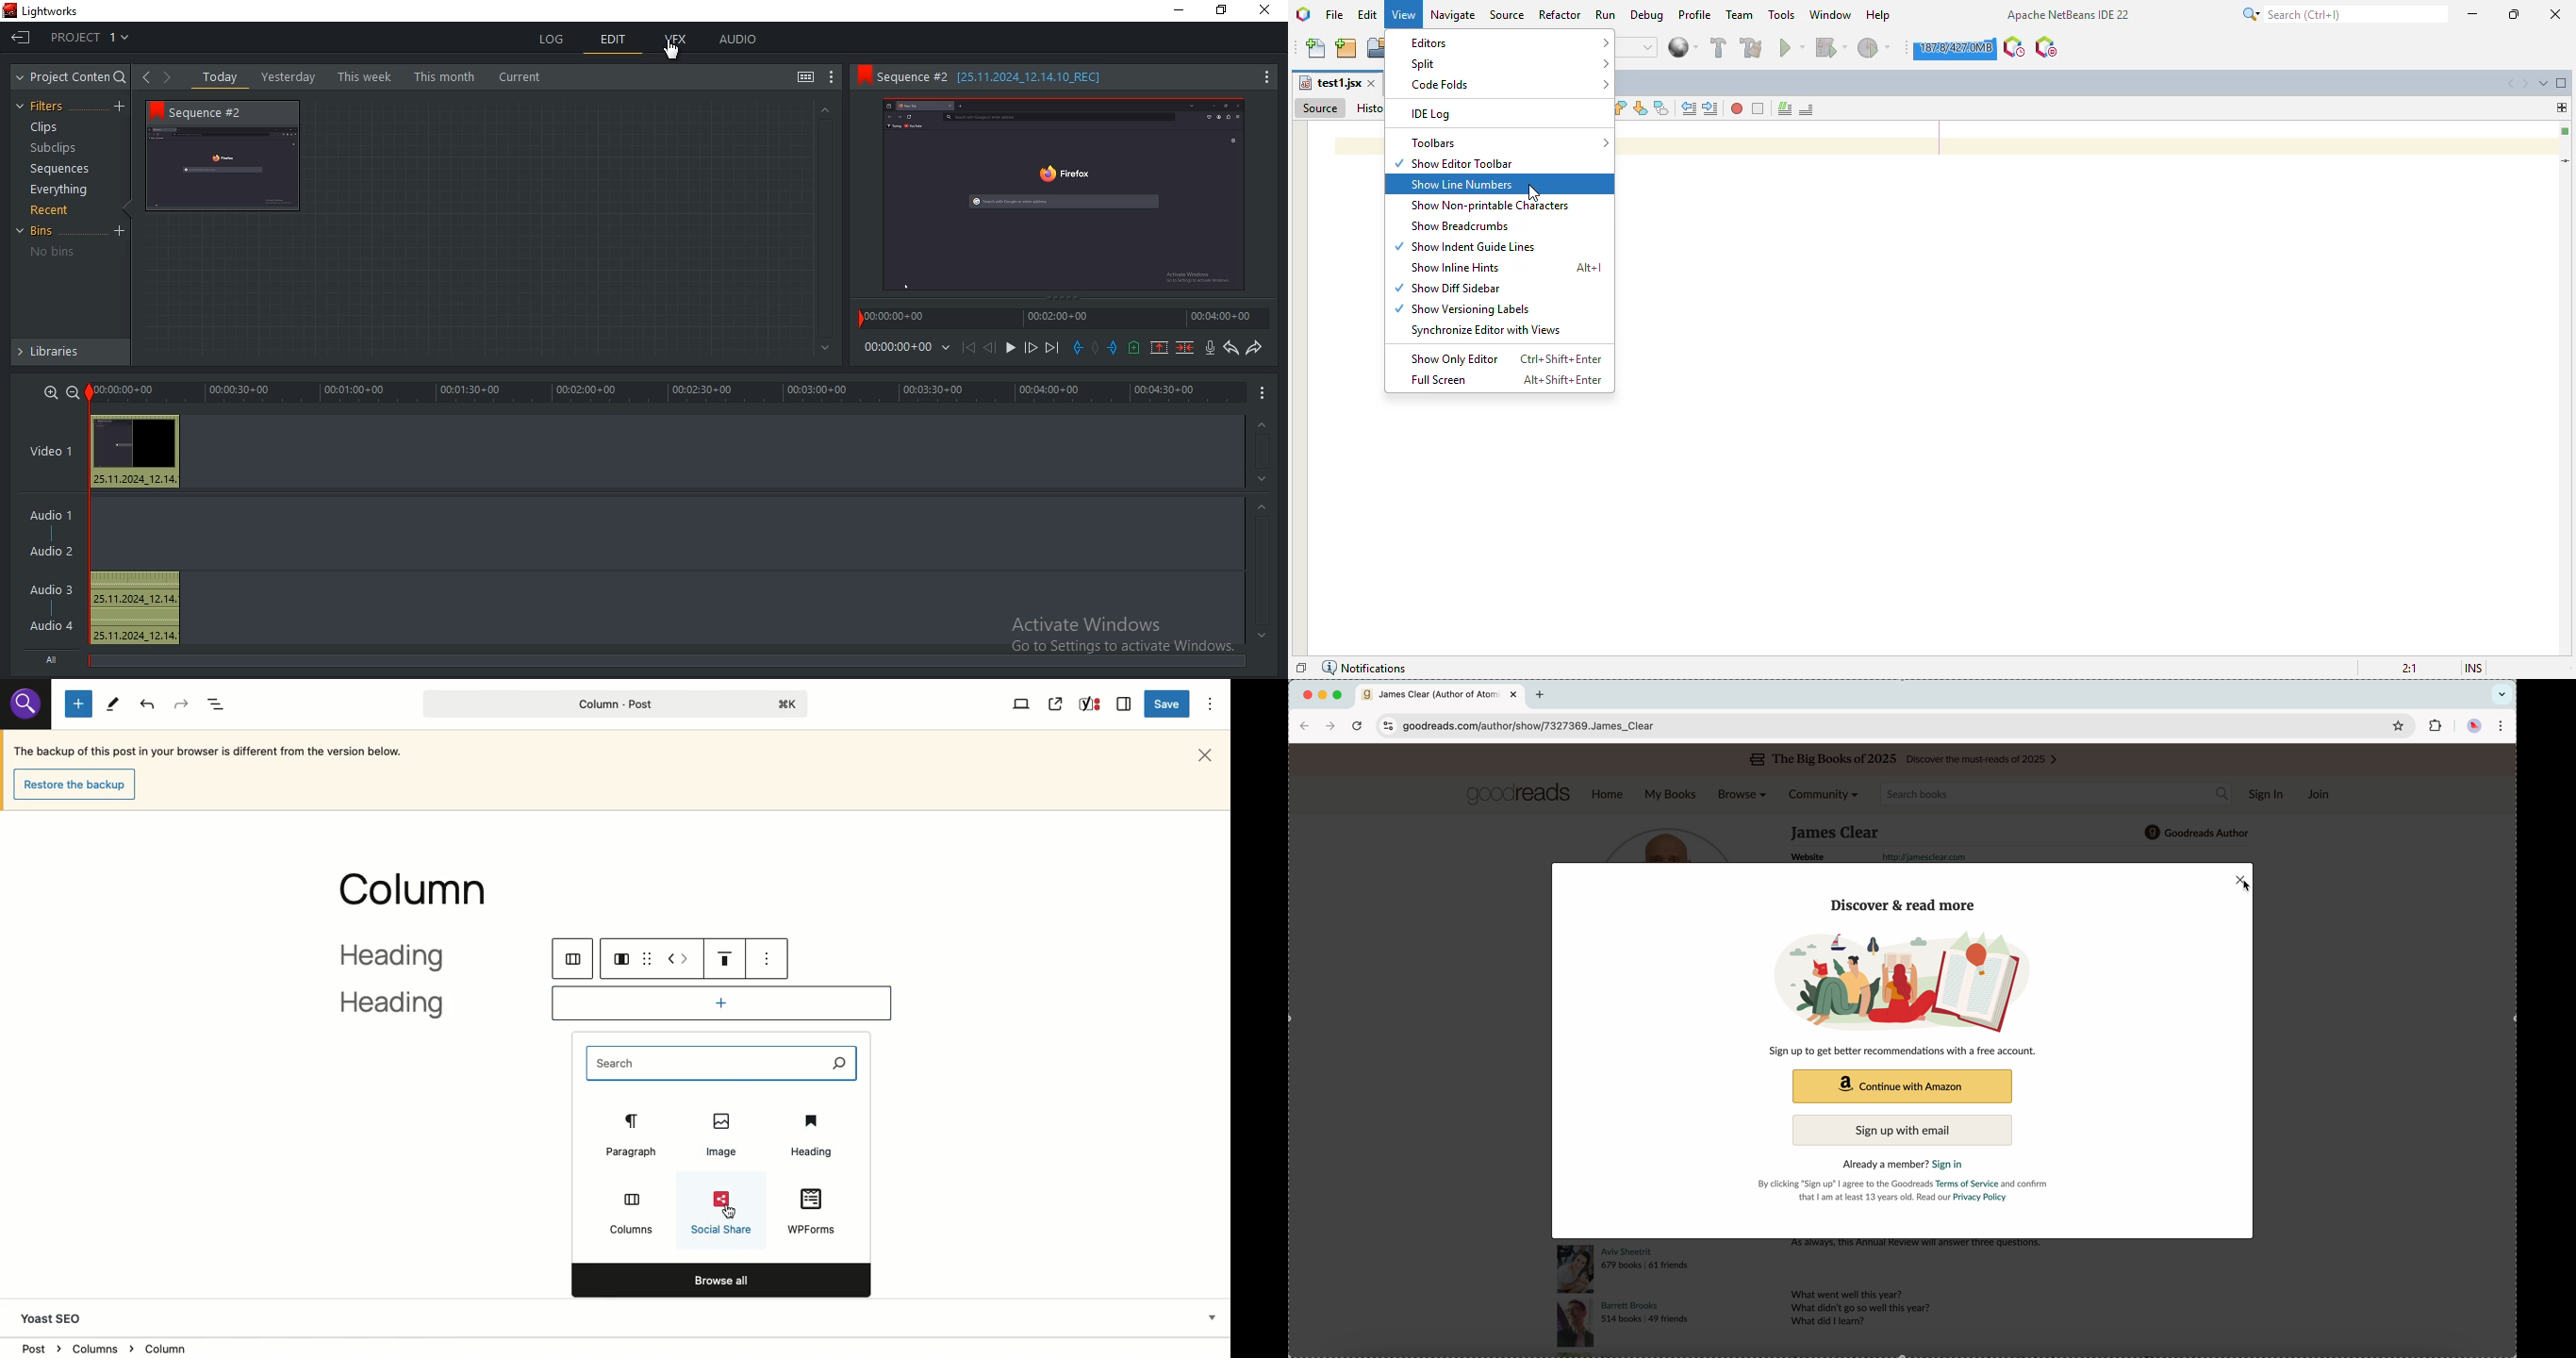 Image resolution: width=2576 pixels, height=1372 pixels. Describe the element at coordinates (617, 1348) in the screenshot. I see `Location` at that location.